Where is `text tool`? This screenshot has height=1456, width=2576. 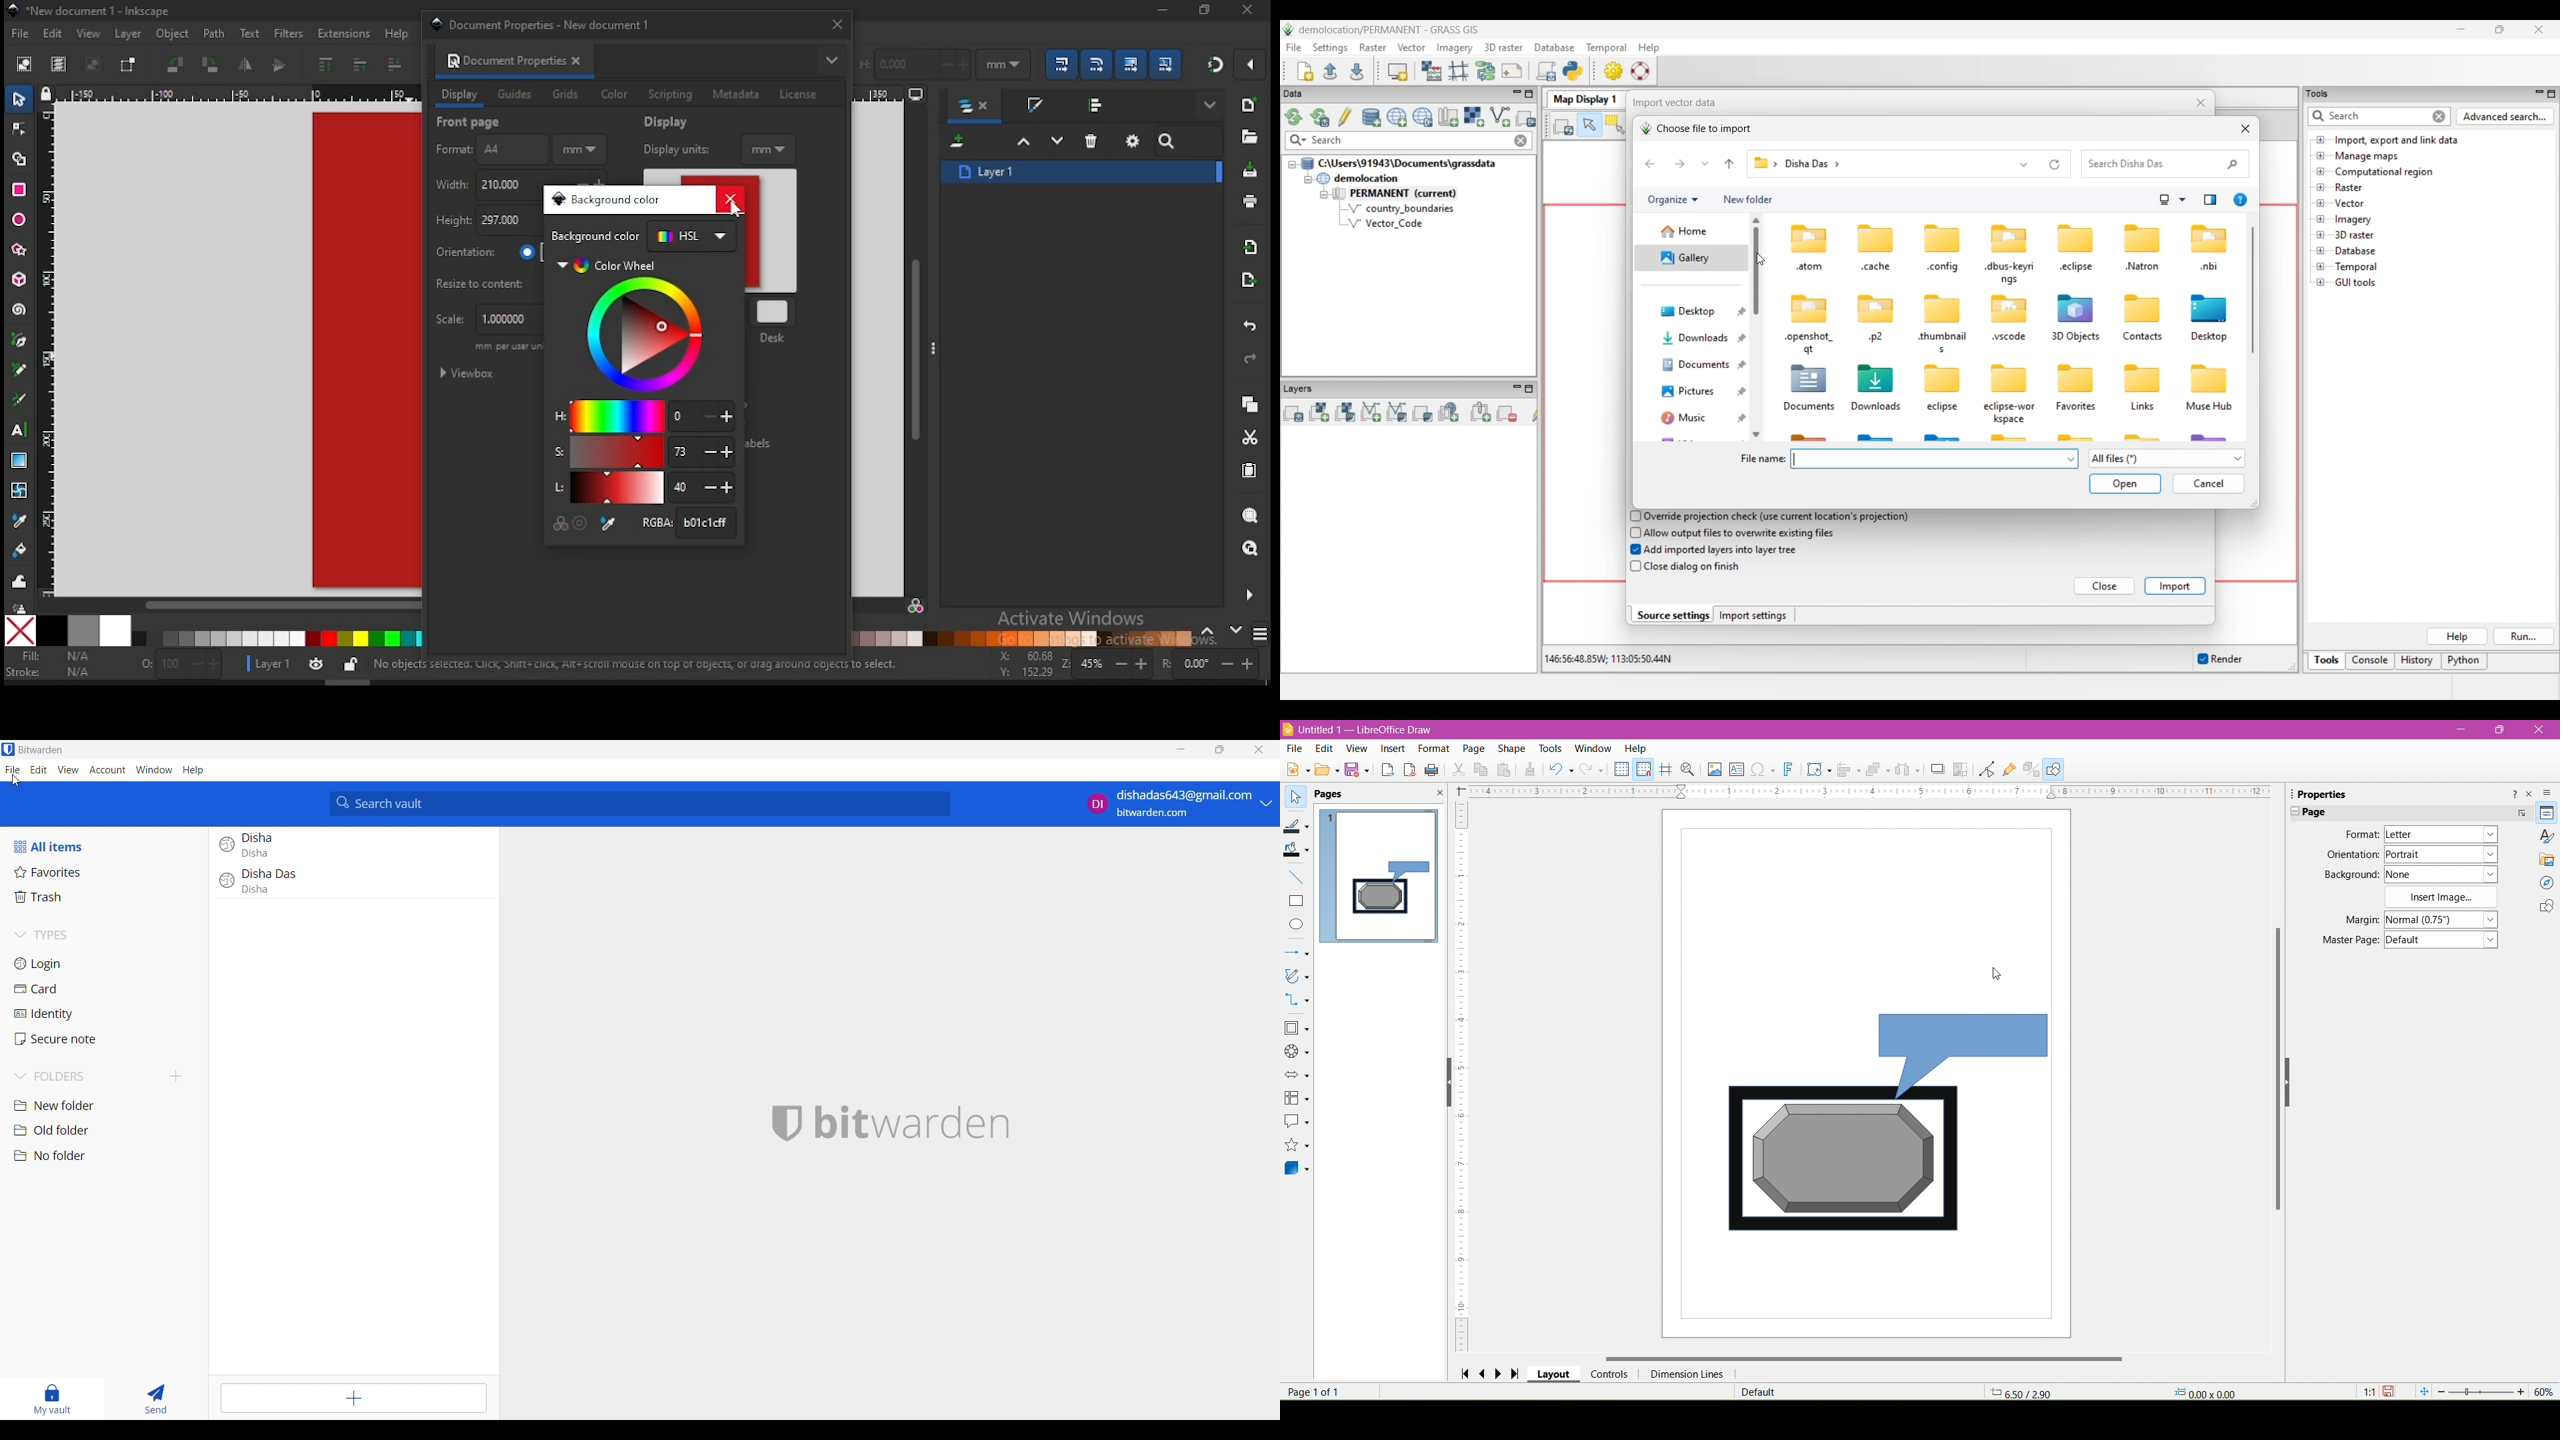
text tool is located at coordinates (20, 430).